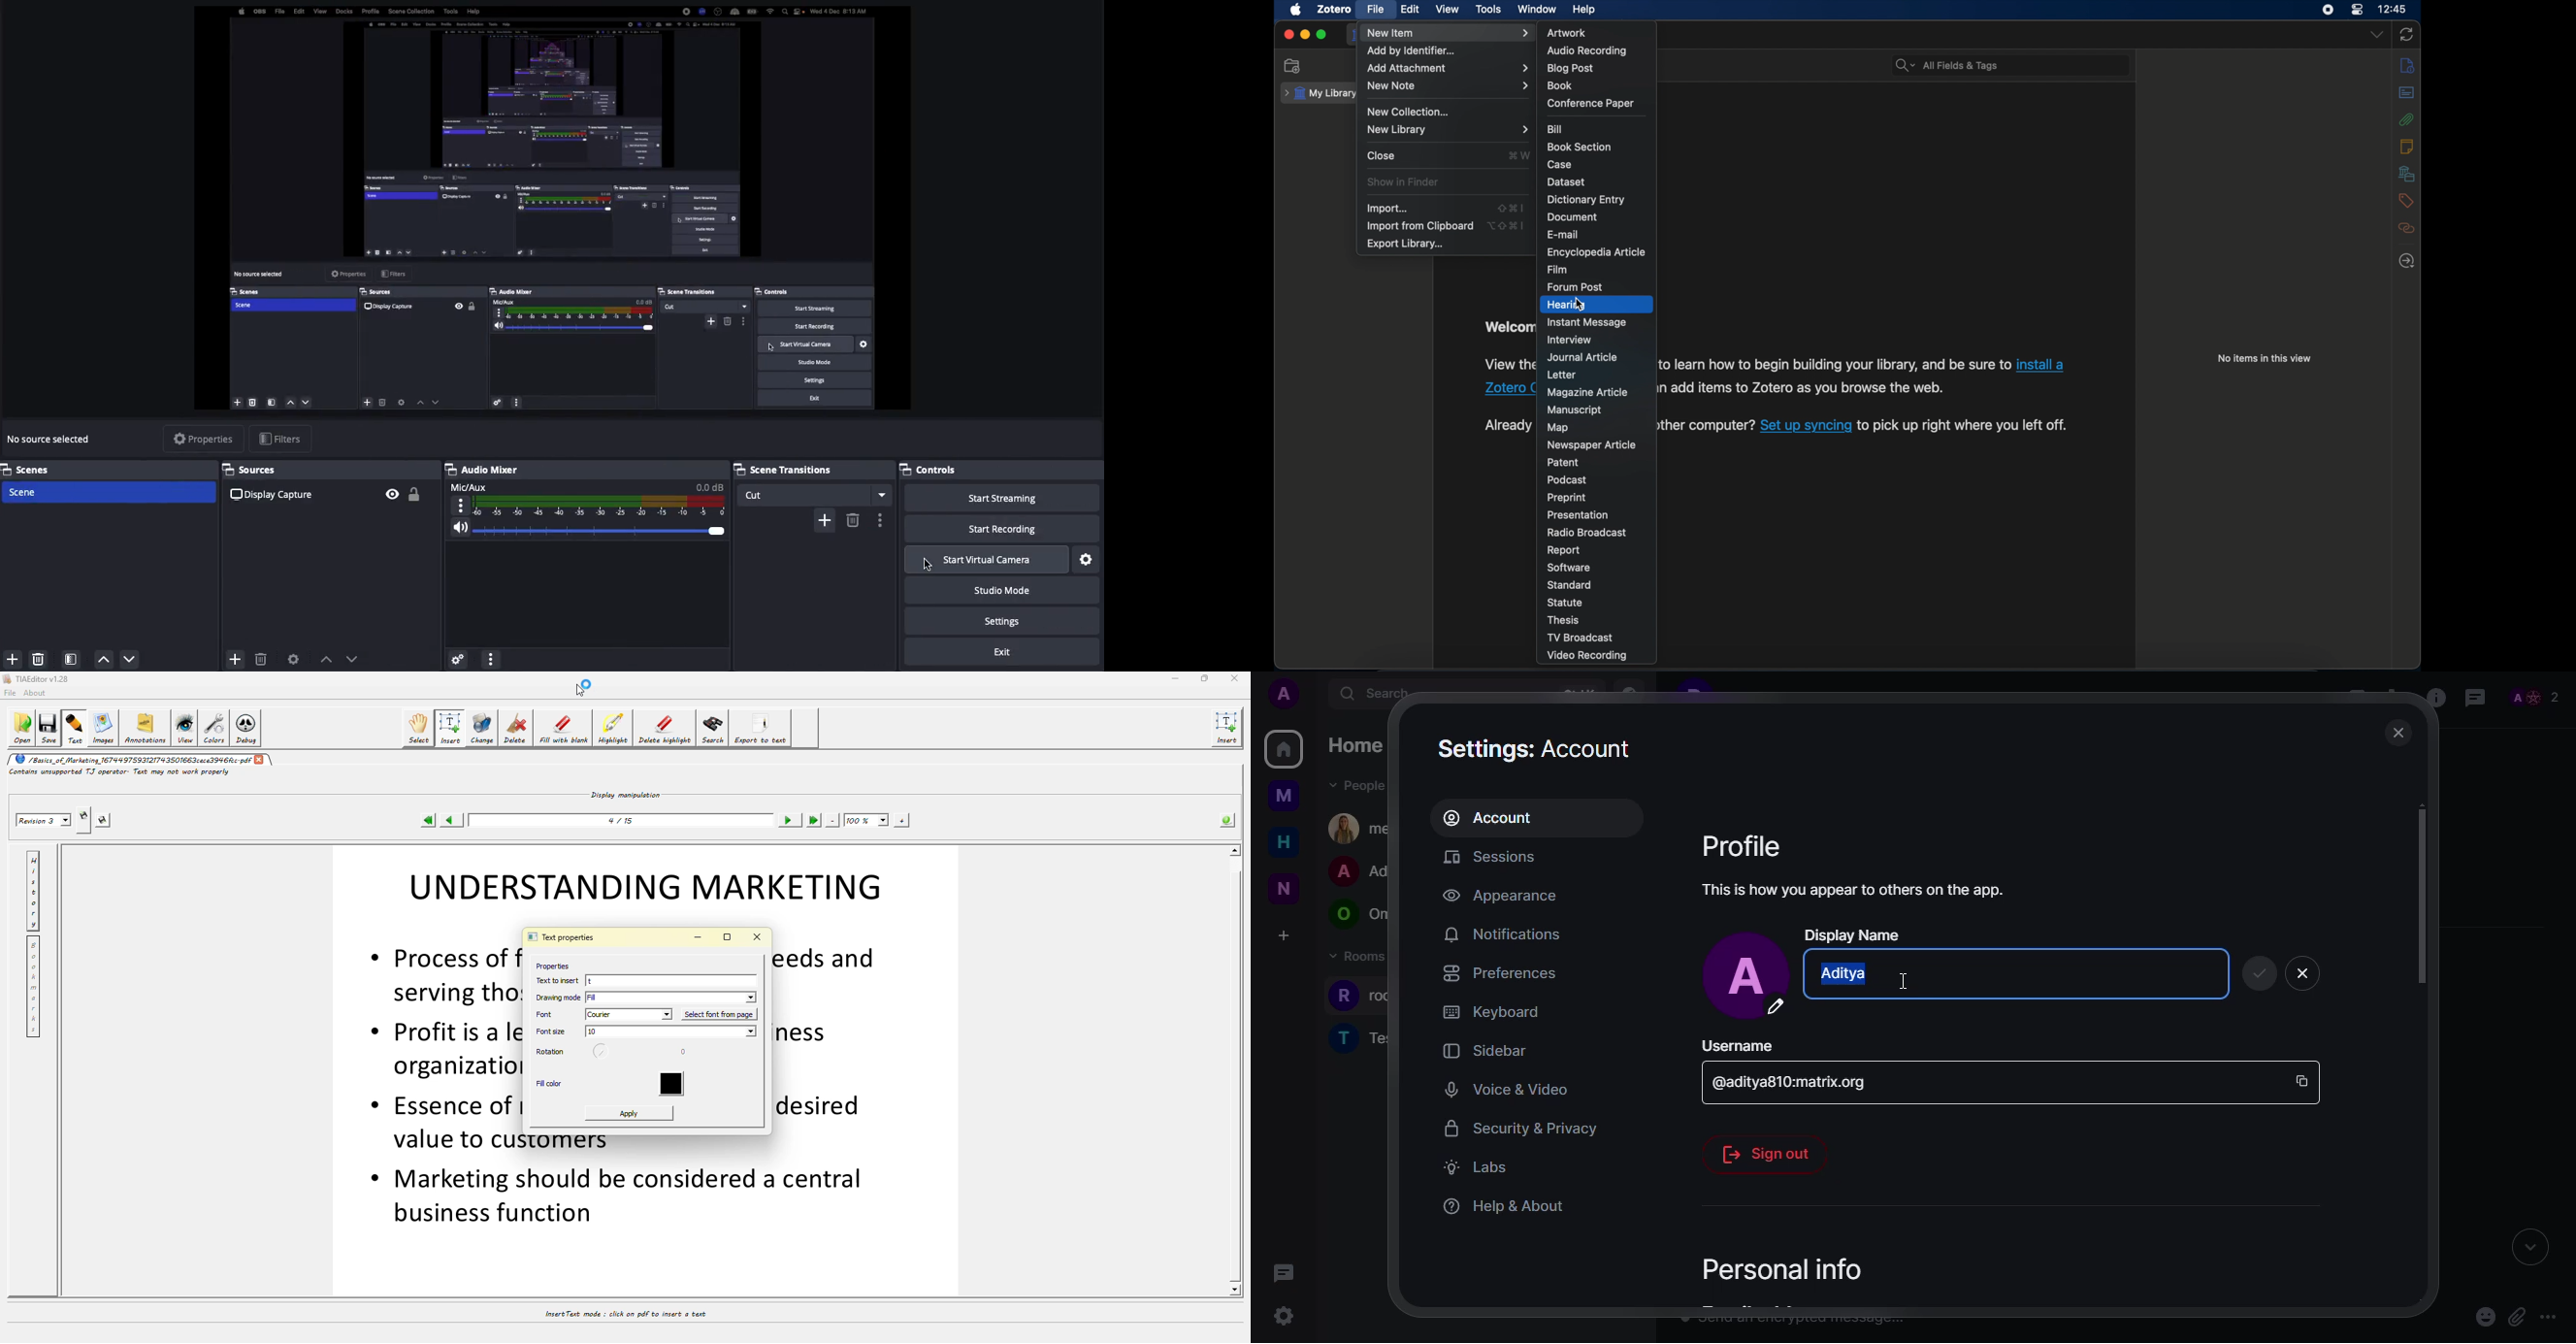  Describe the element at coordinates (644, 980) in the screenshot. I see `t` at that location.